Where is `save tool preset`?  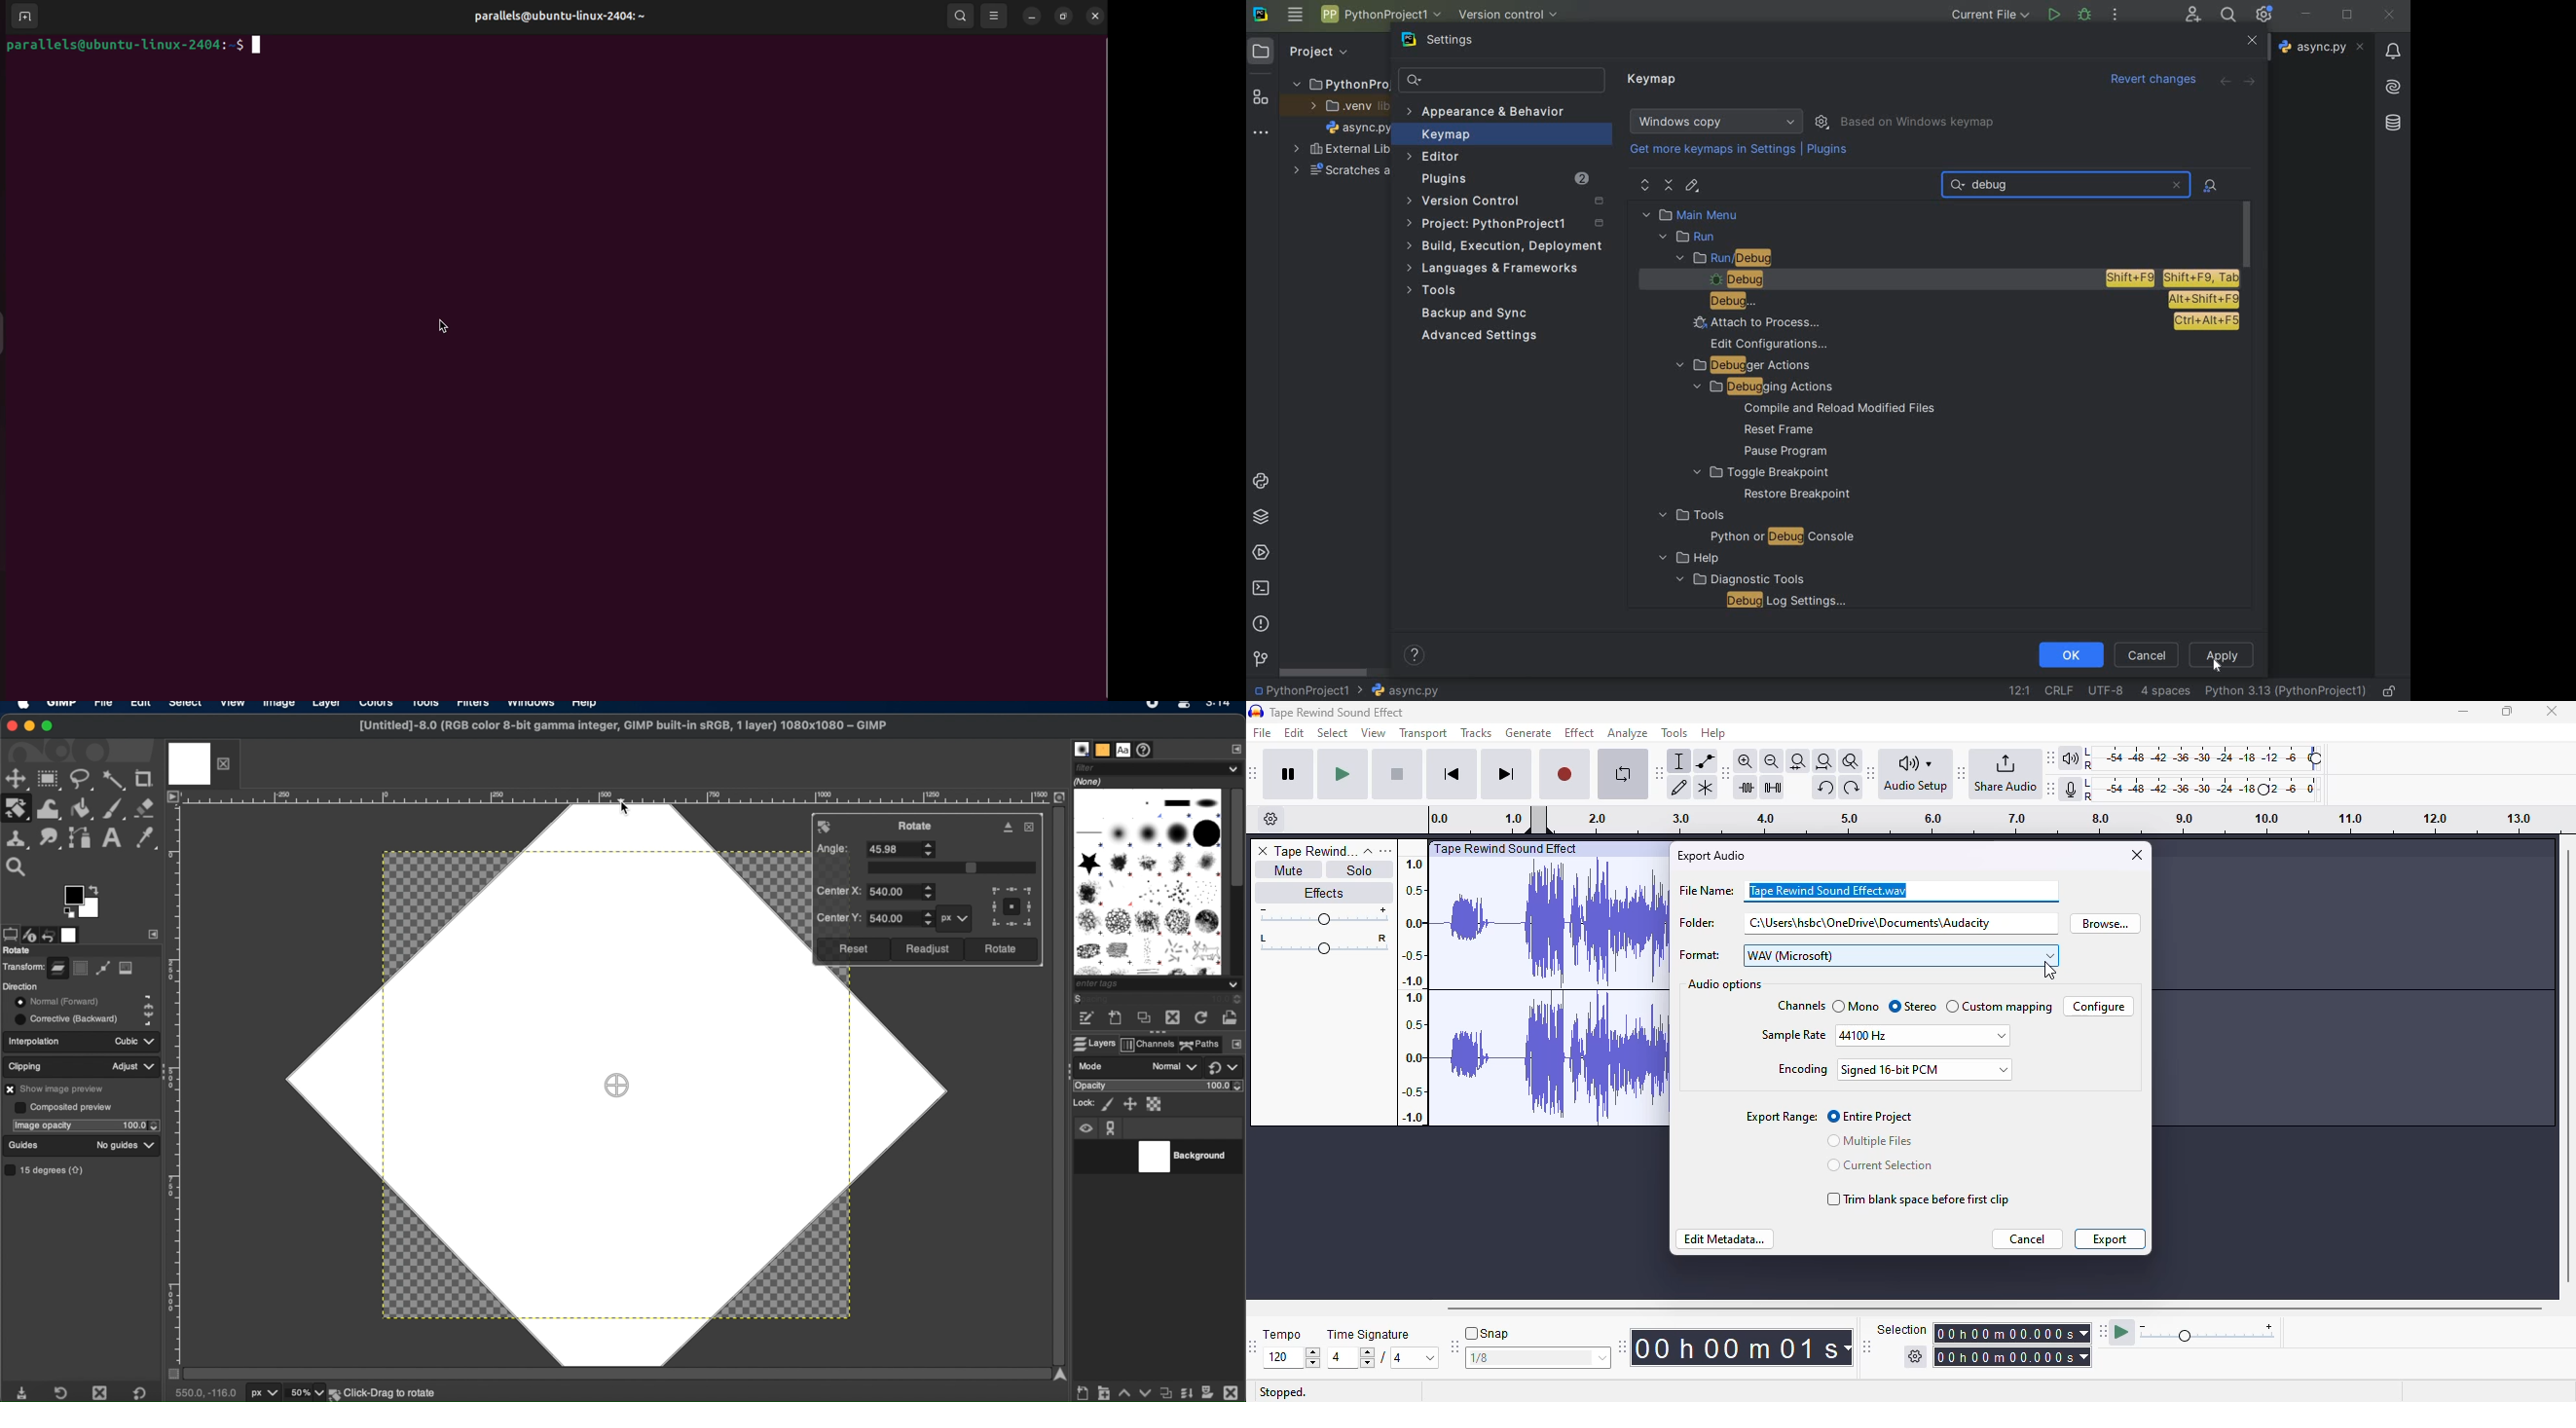 save tool preset is located at coordinates (24, 1392).